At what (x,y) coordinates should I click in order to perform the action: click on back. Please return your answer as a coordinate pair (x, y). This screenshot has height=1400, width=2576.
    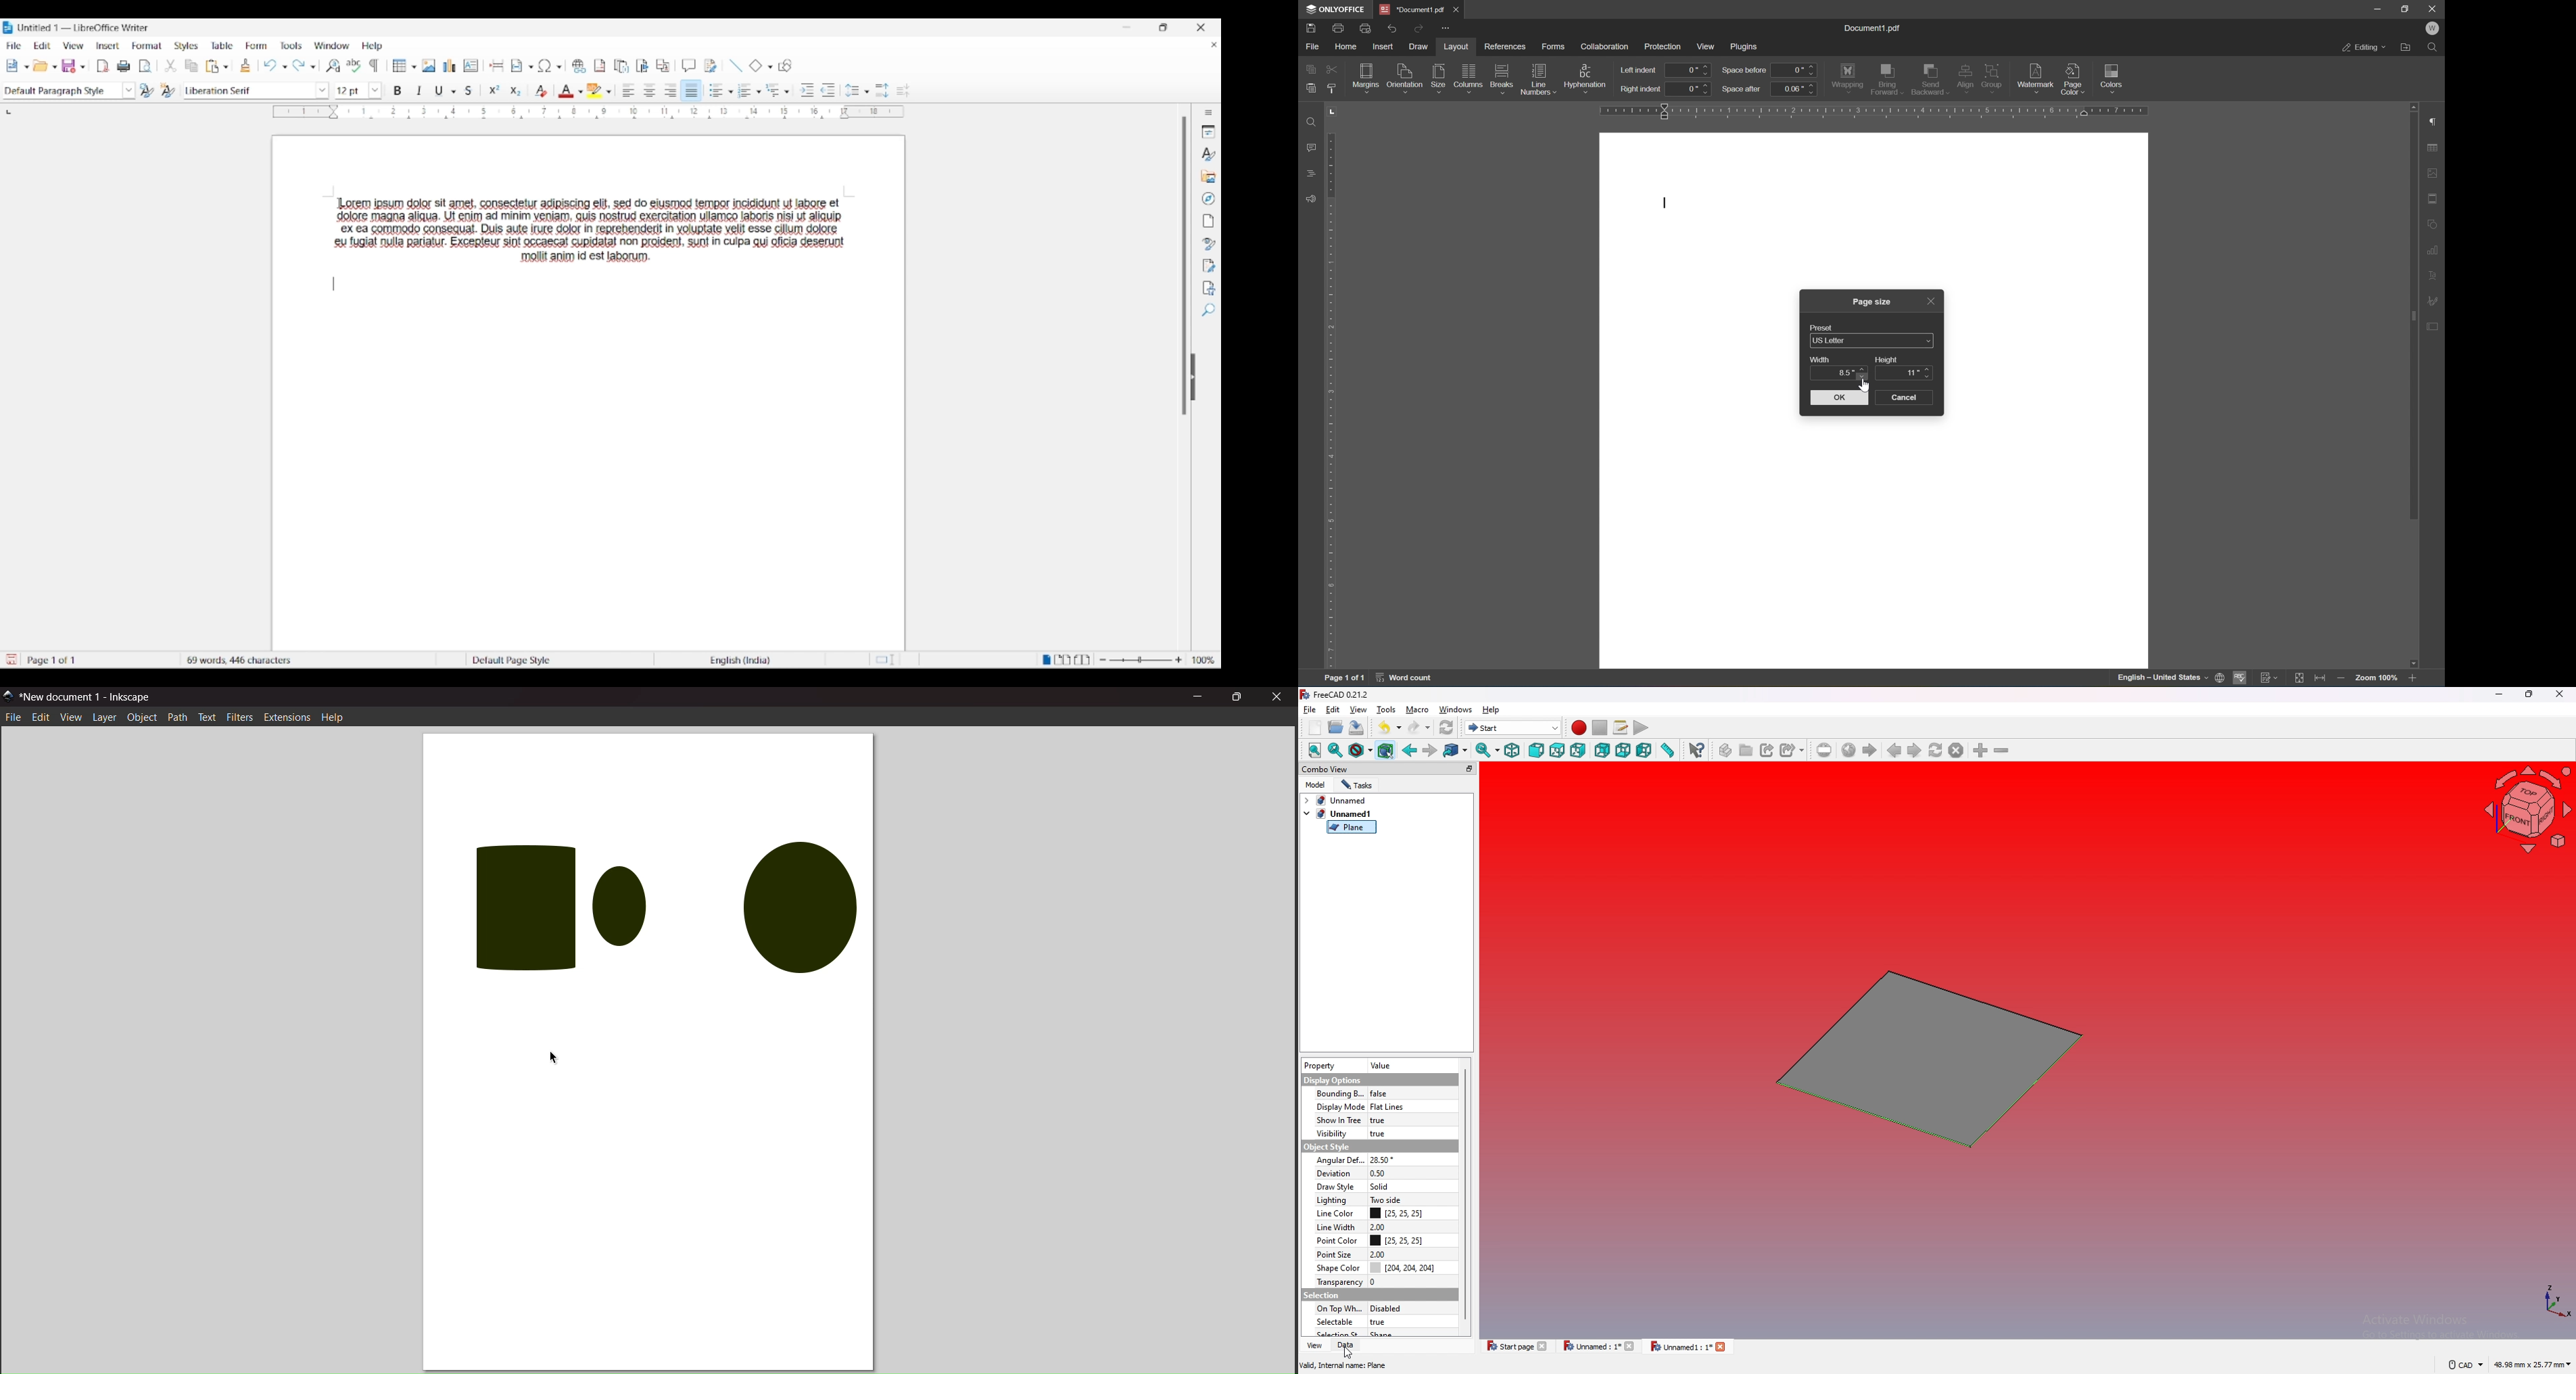
    Looking at the image, I should click on (1410, 750).